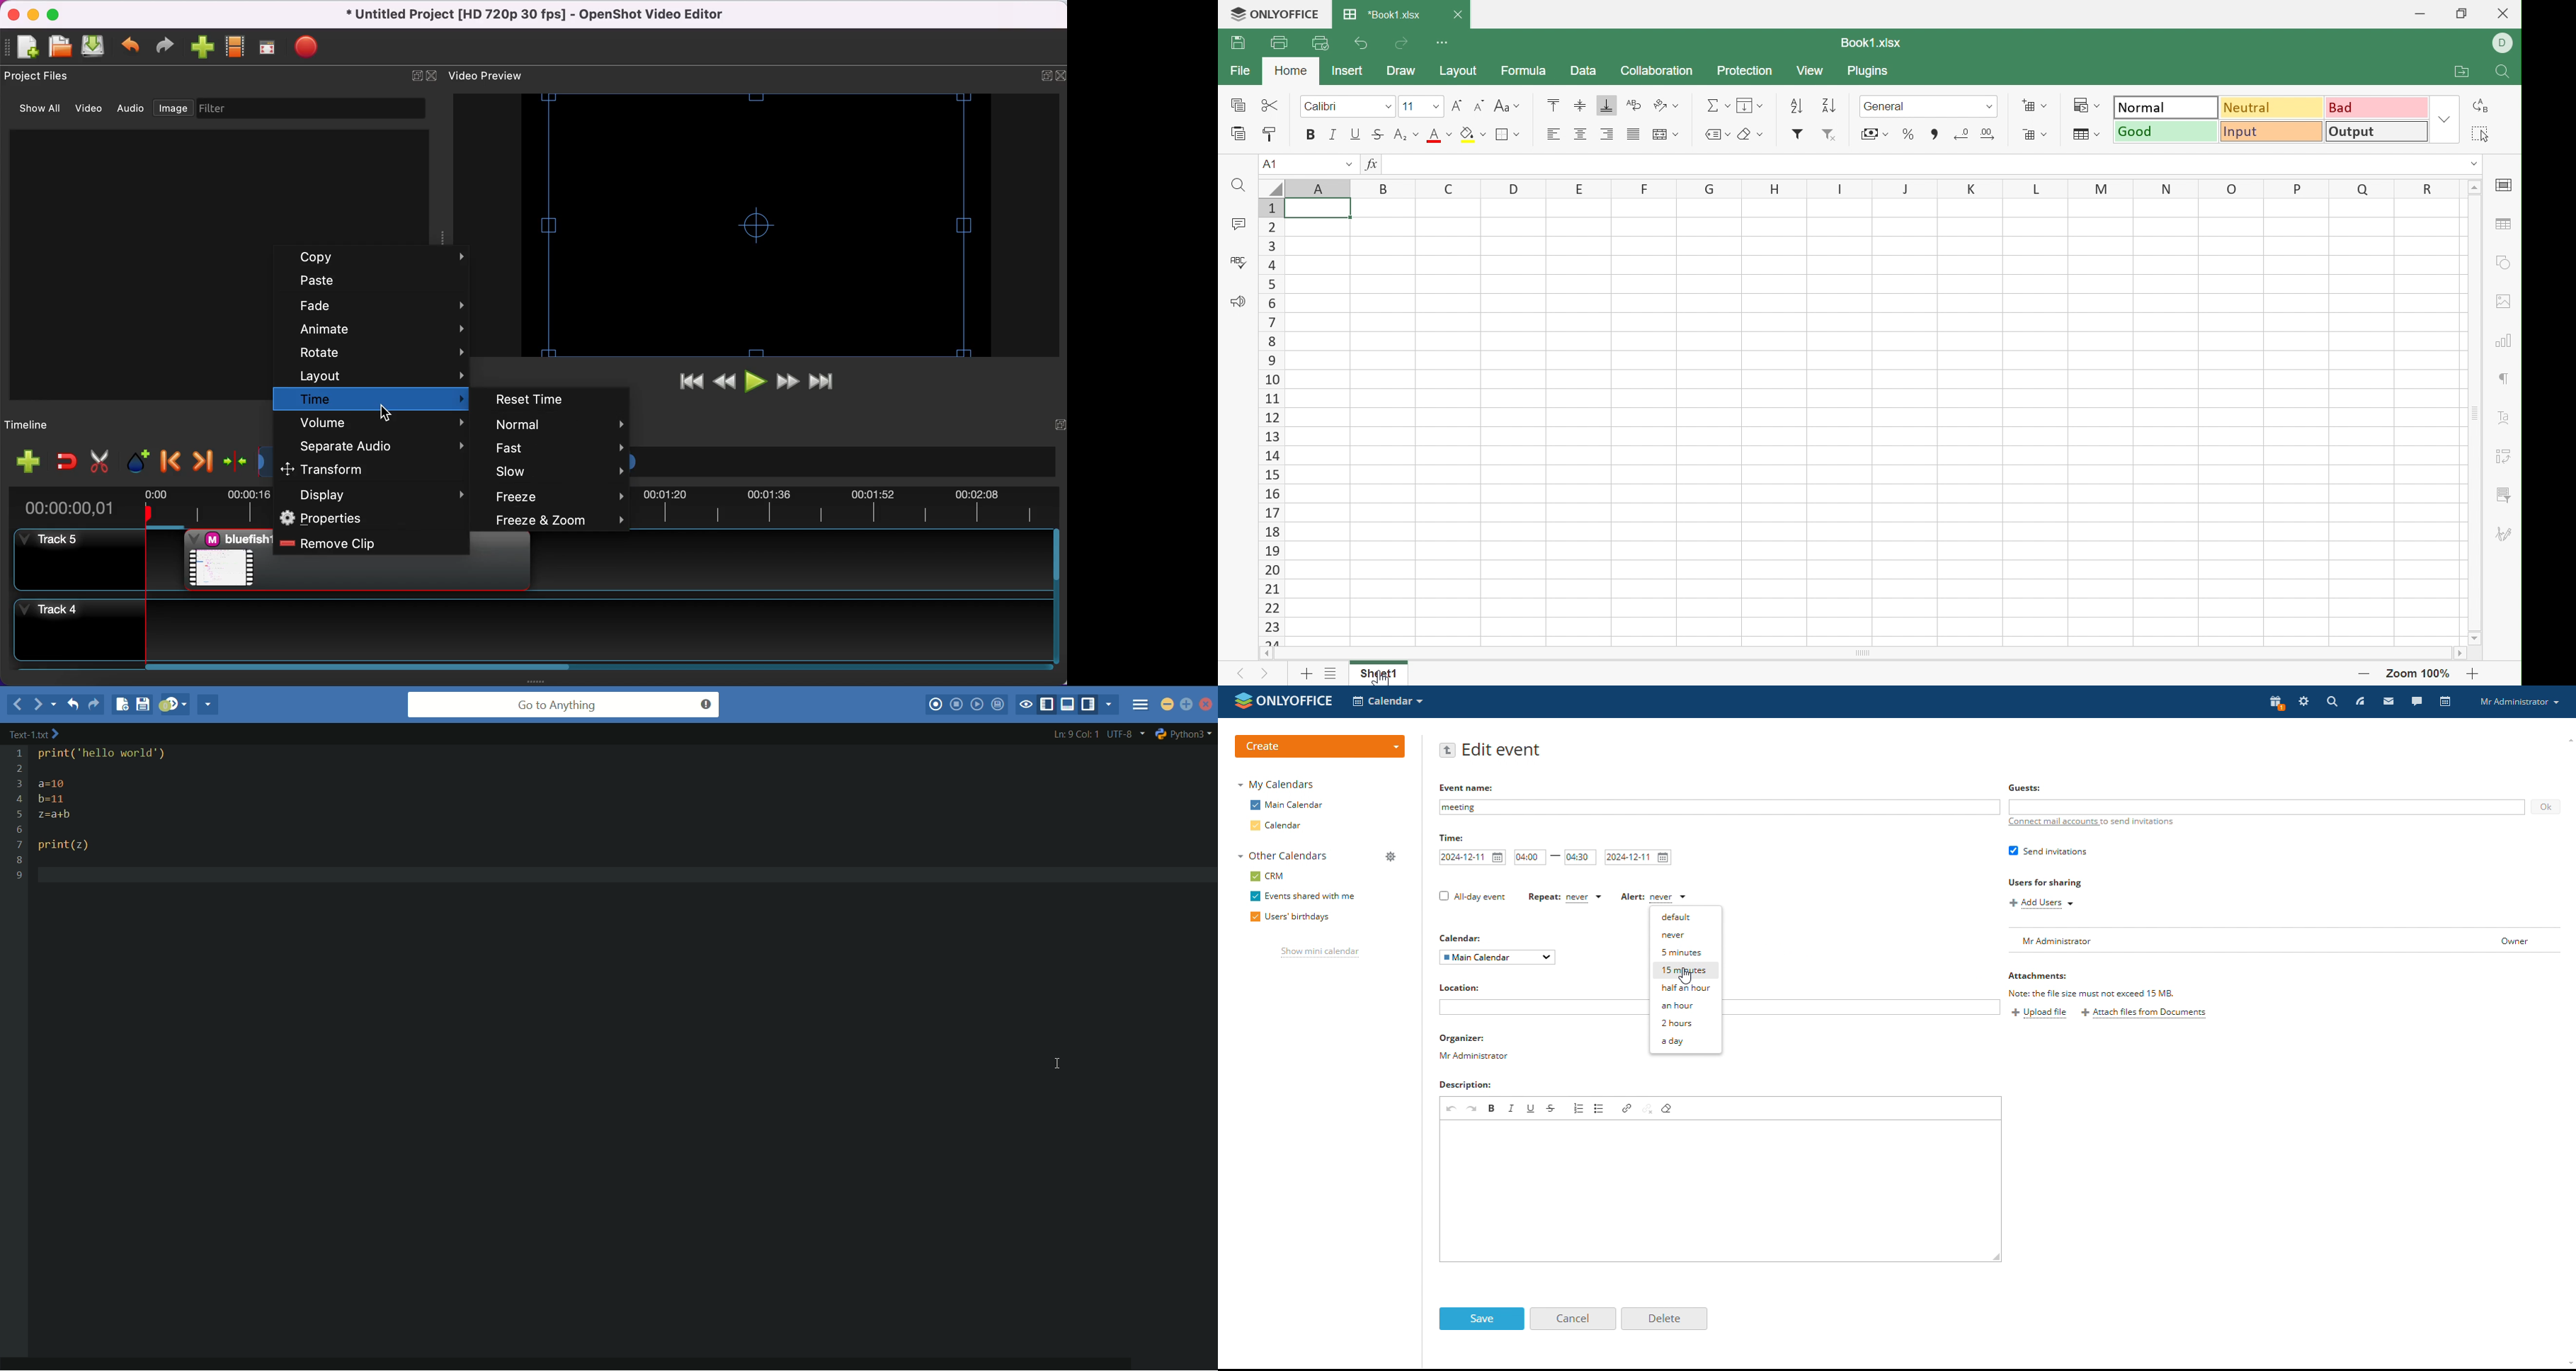 This screenshot has height=1372, width=2576. Describe the element at coordinates (1403, 71) in the screenshot. I see `Draw` at that location.